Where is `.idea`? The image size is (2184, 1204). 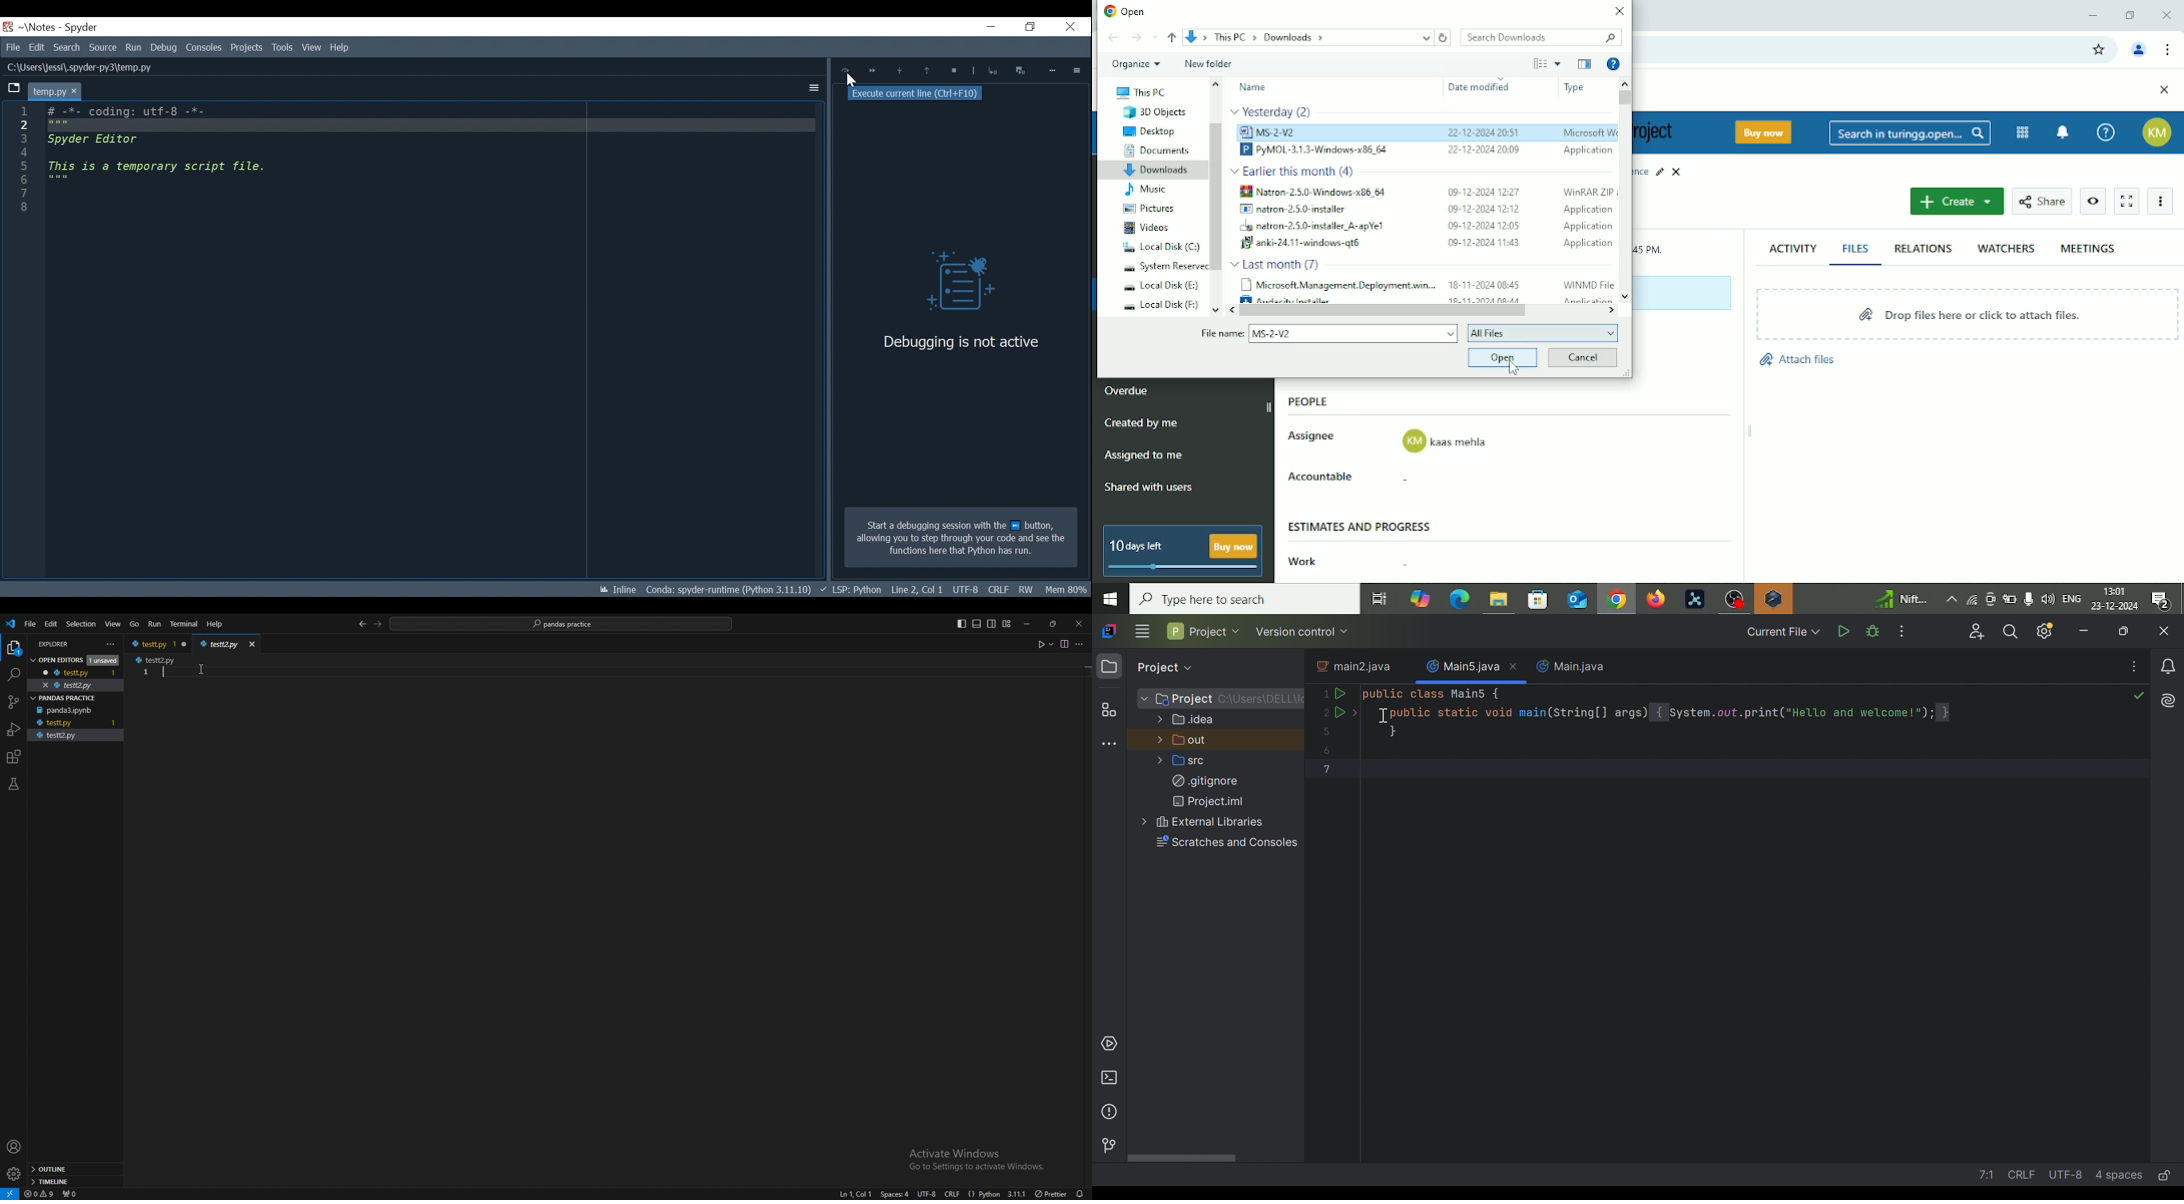 .idea is located at coordinates (1195, 722).